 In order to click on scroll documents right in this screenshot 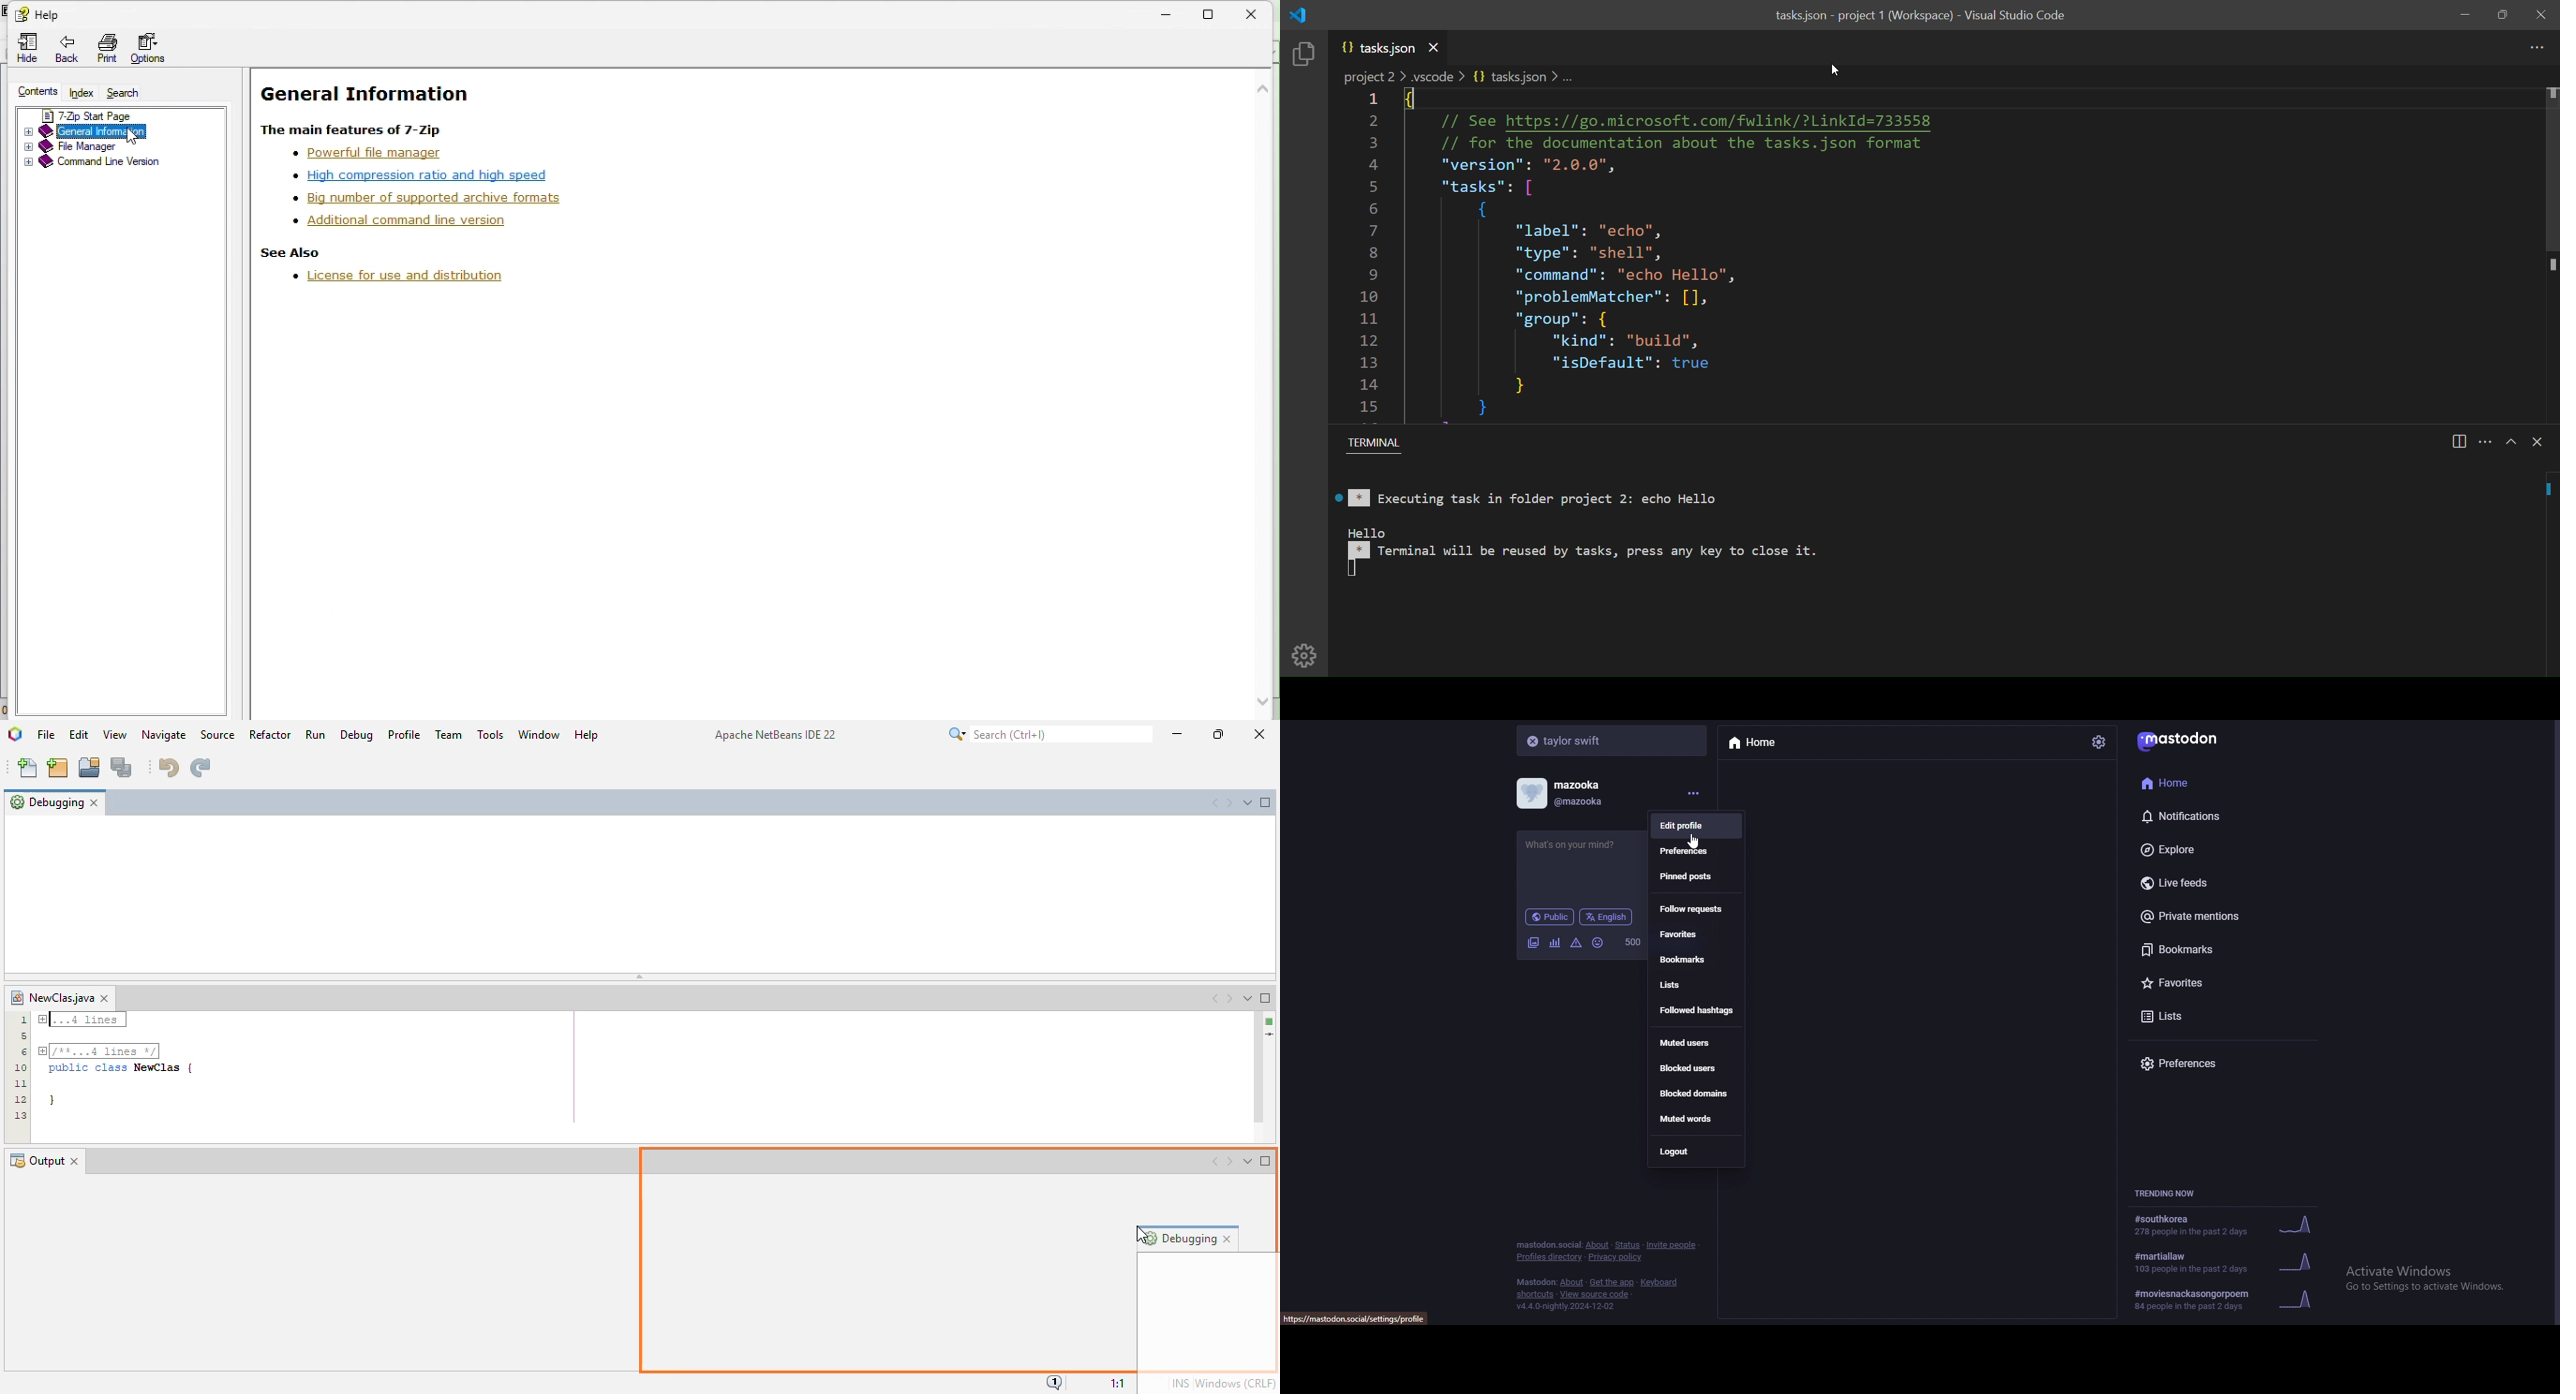, I will do `click(1229, 999)`.